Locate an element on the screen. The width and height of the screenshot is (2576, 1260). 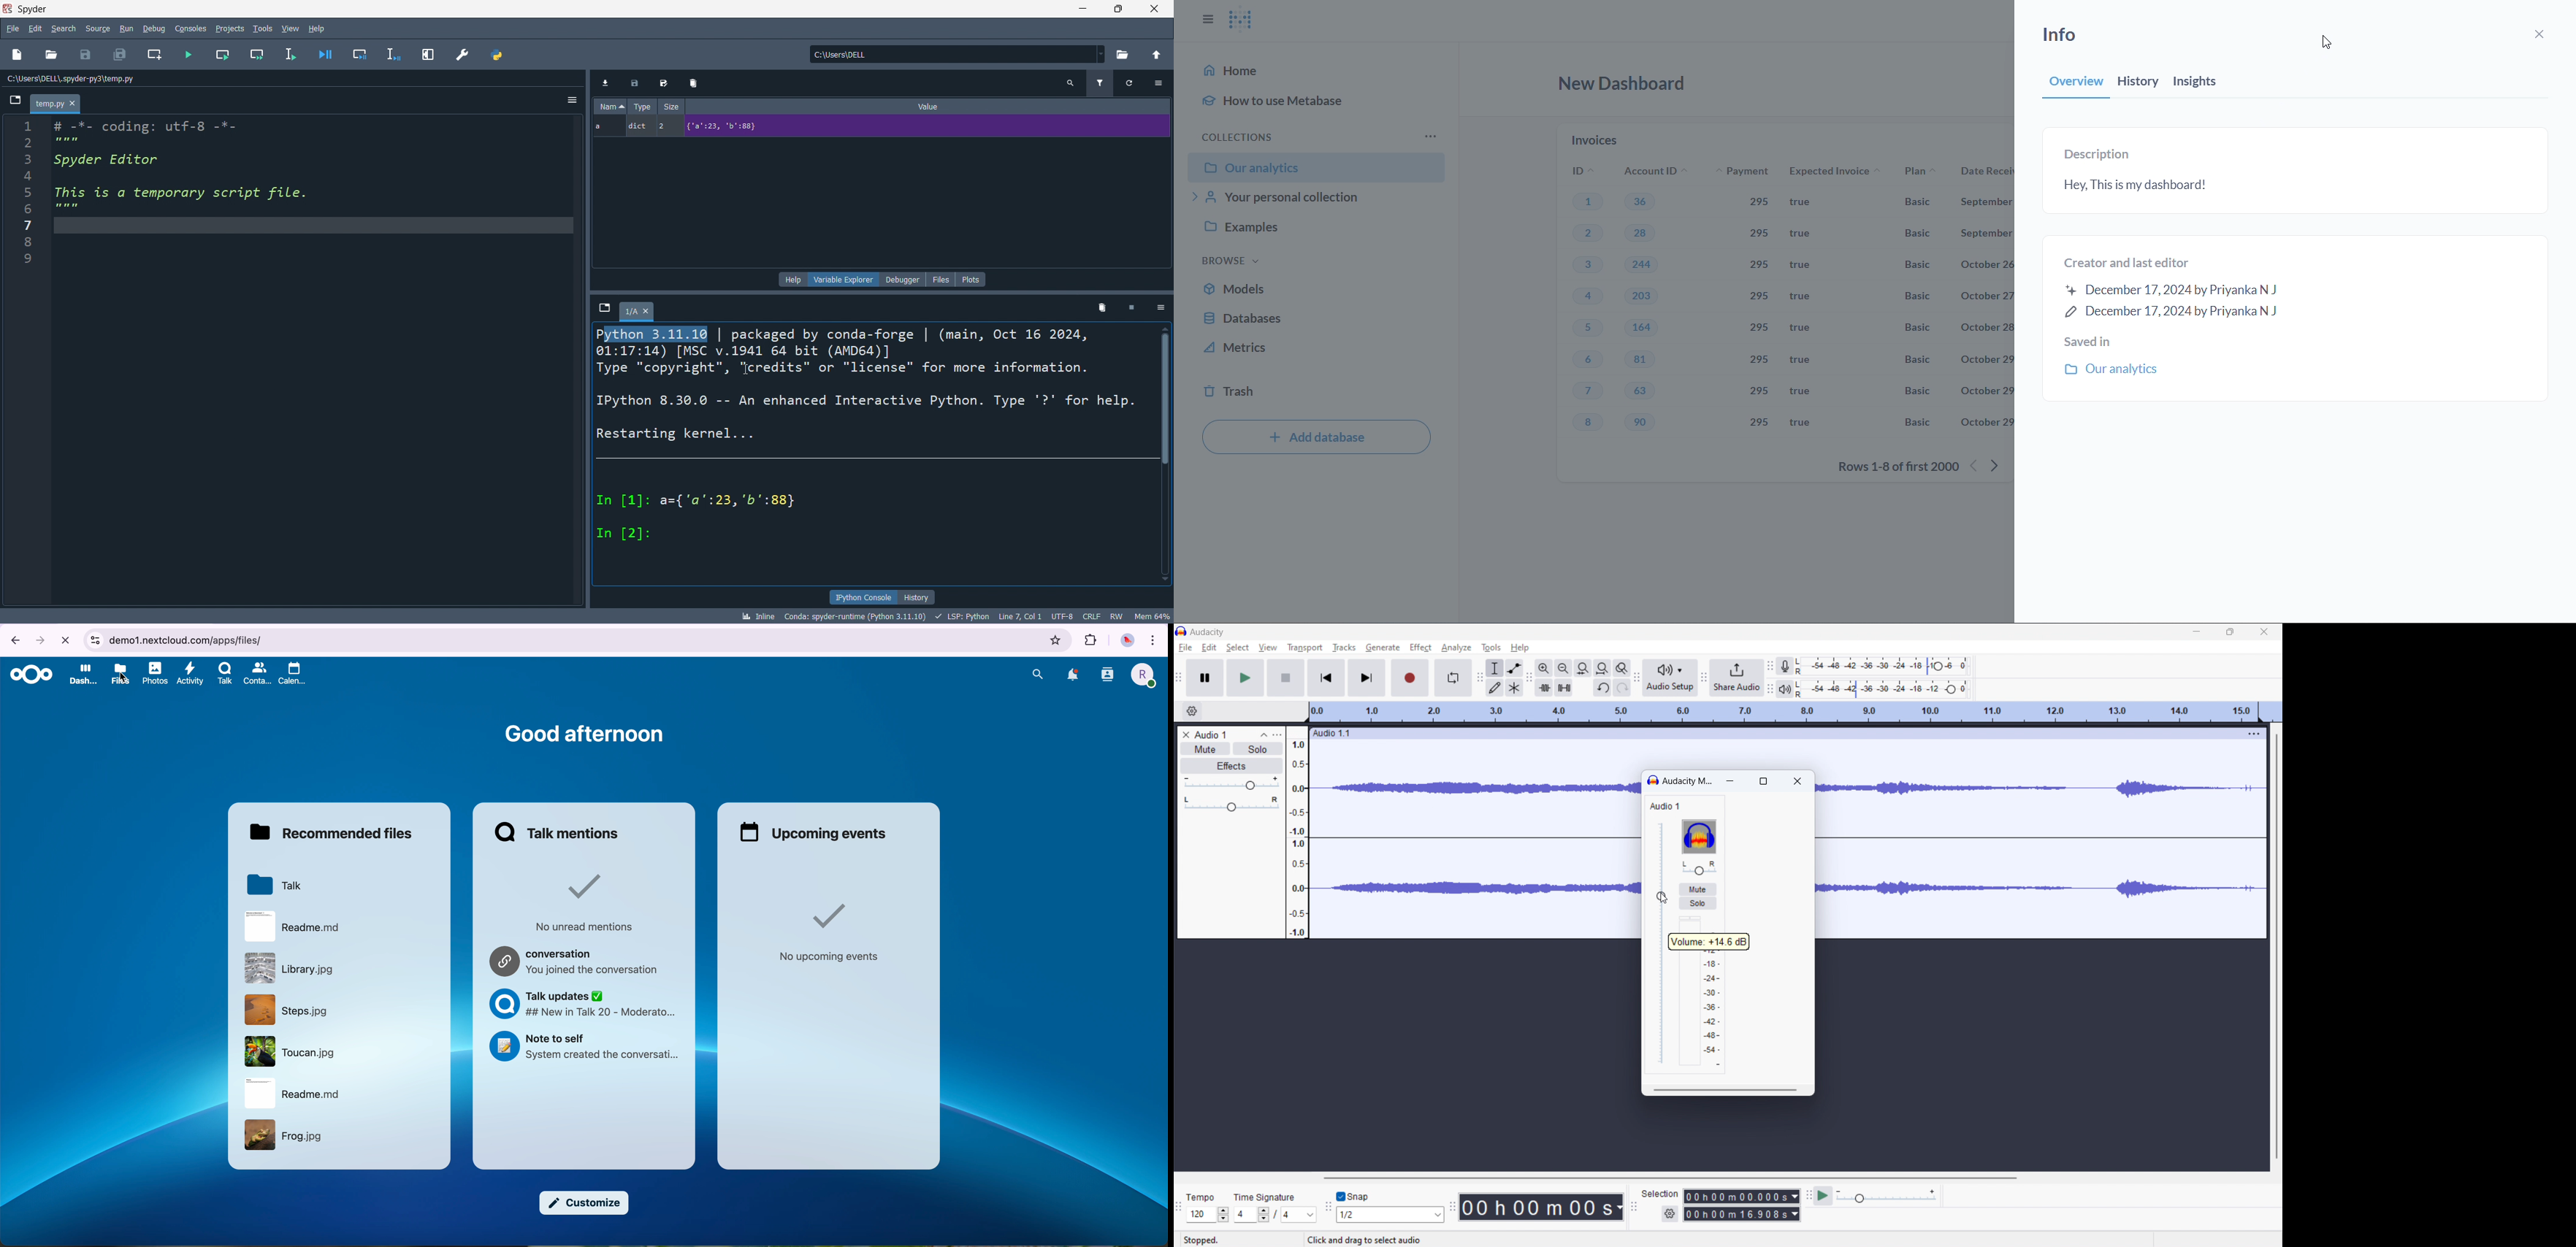
photos is located at coordinates (155, 674).